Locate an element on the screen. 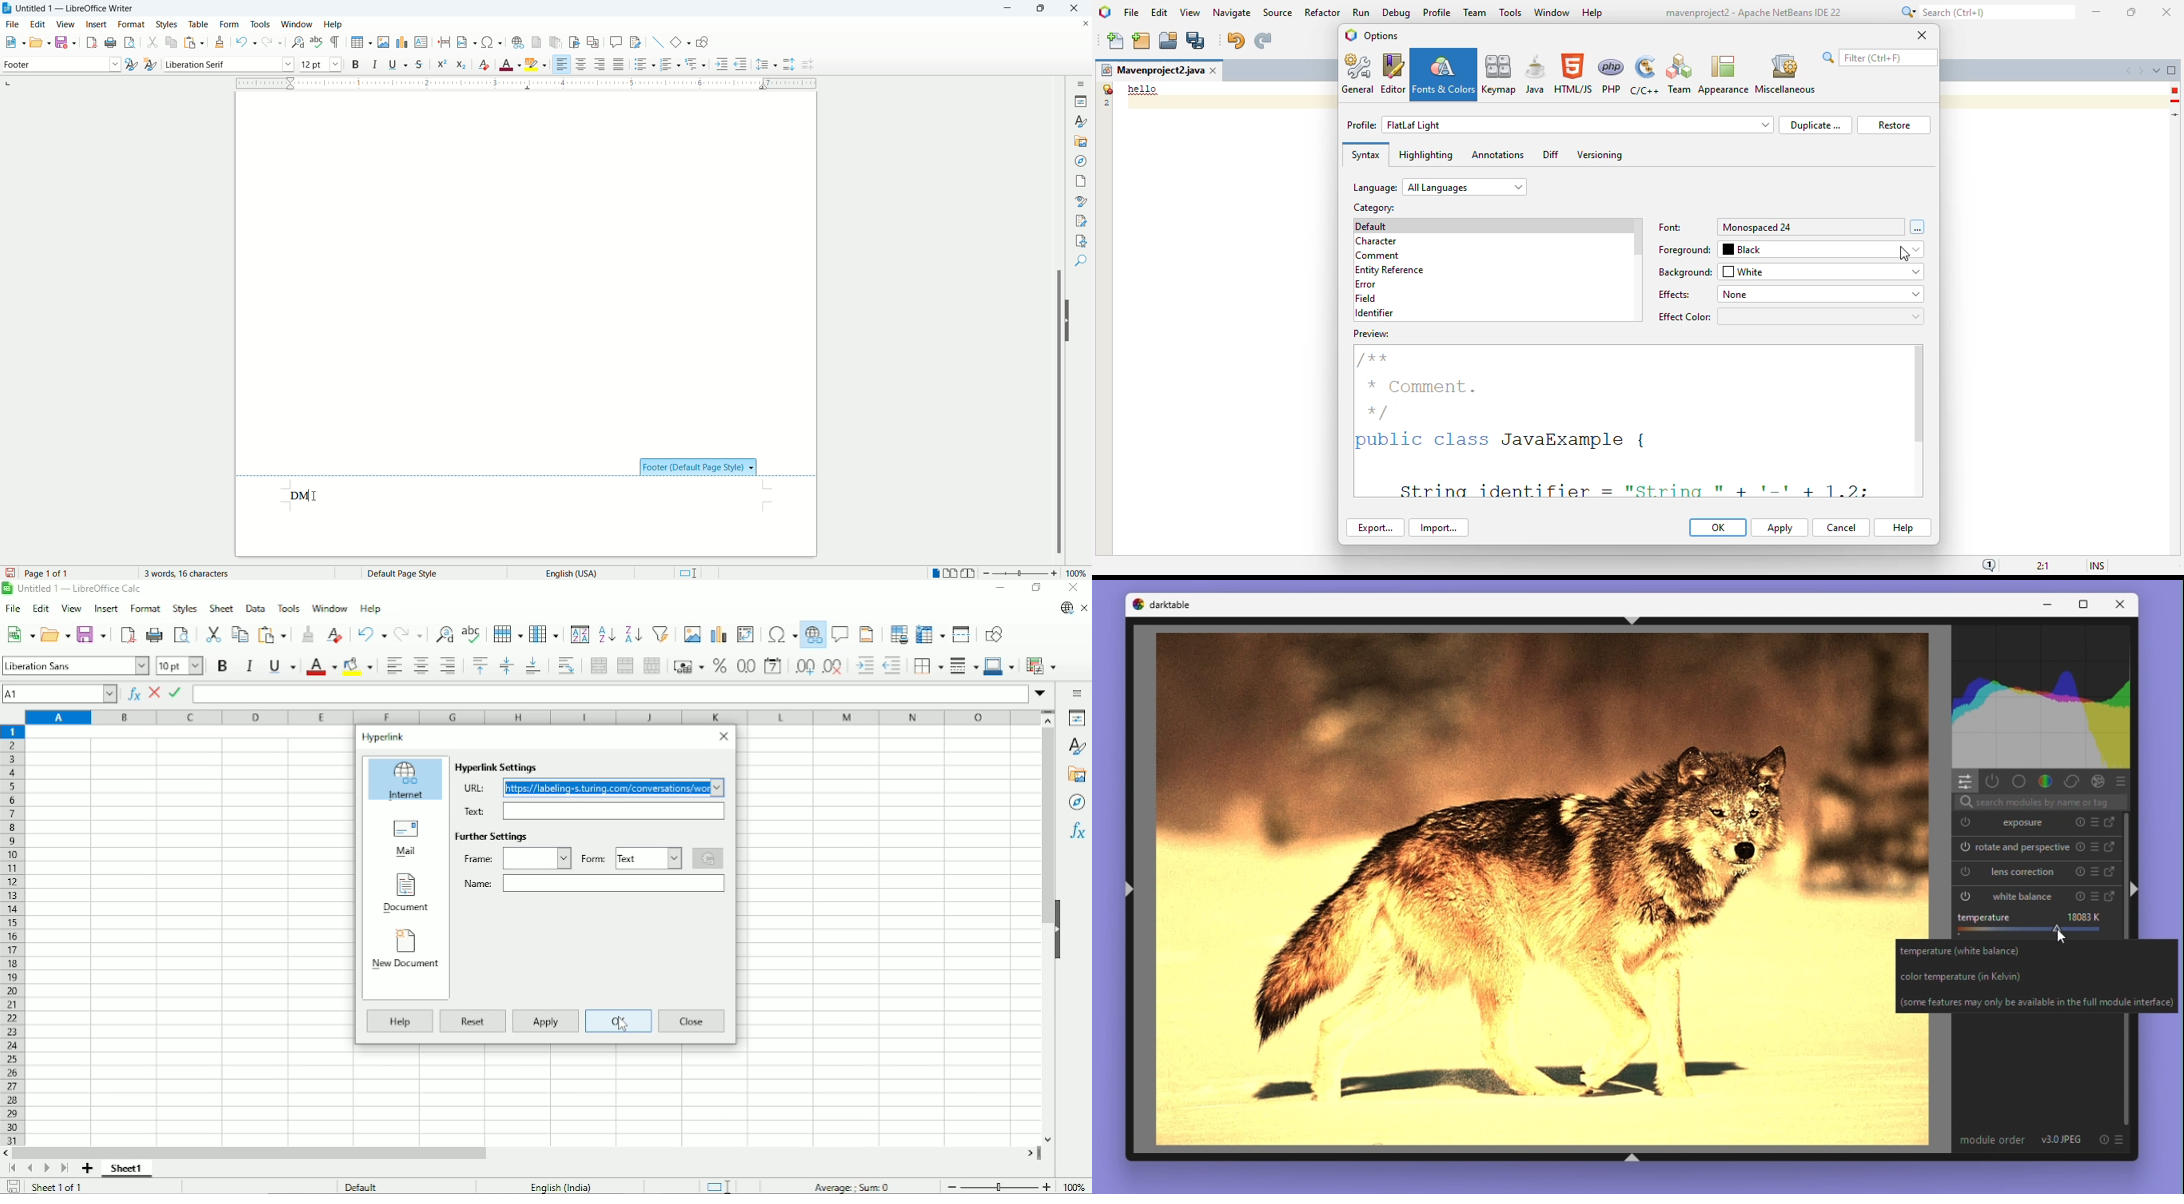 The image size is (2184, 1204). hint is located at coordinates (2175, 102).